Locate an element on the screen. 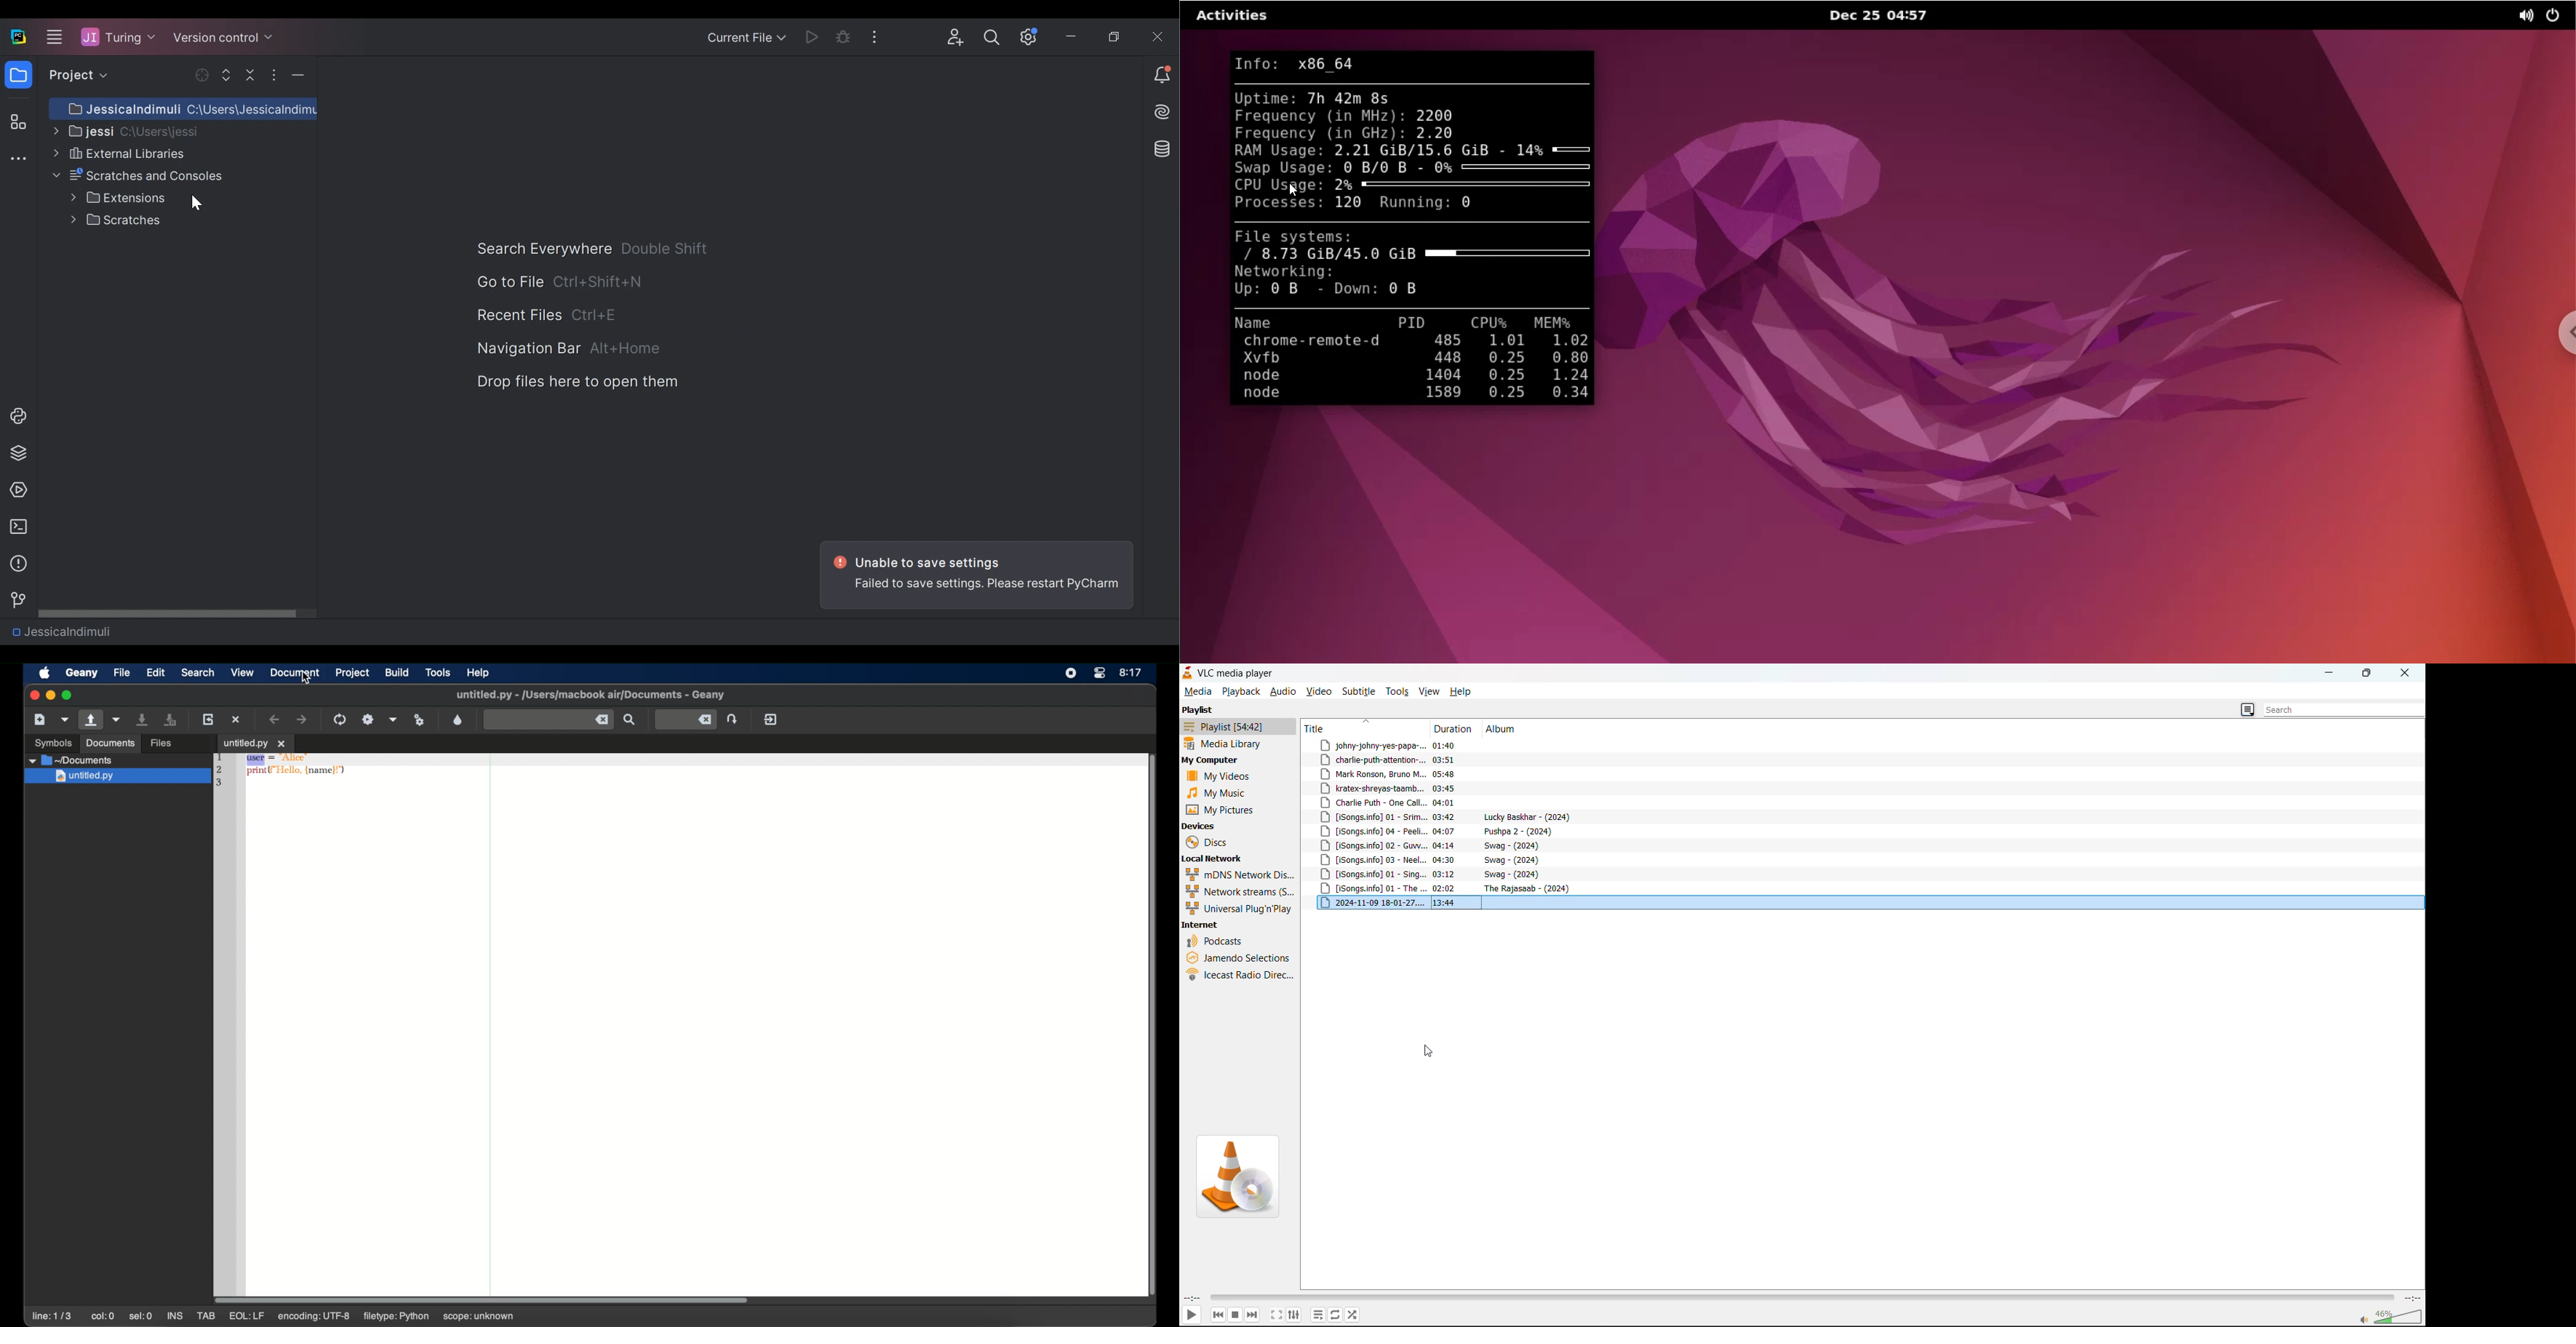  title is located at coordinates (1319, 728).